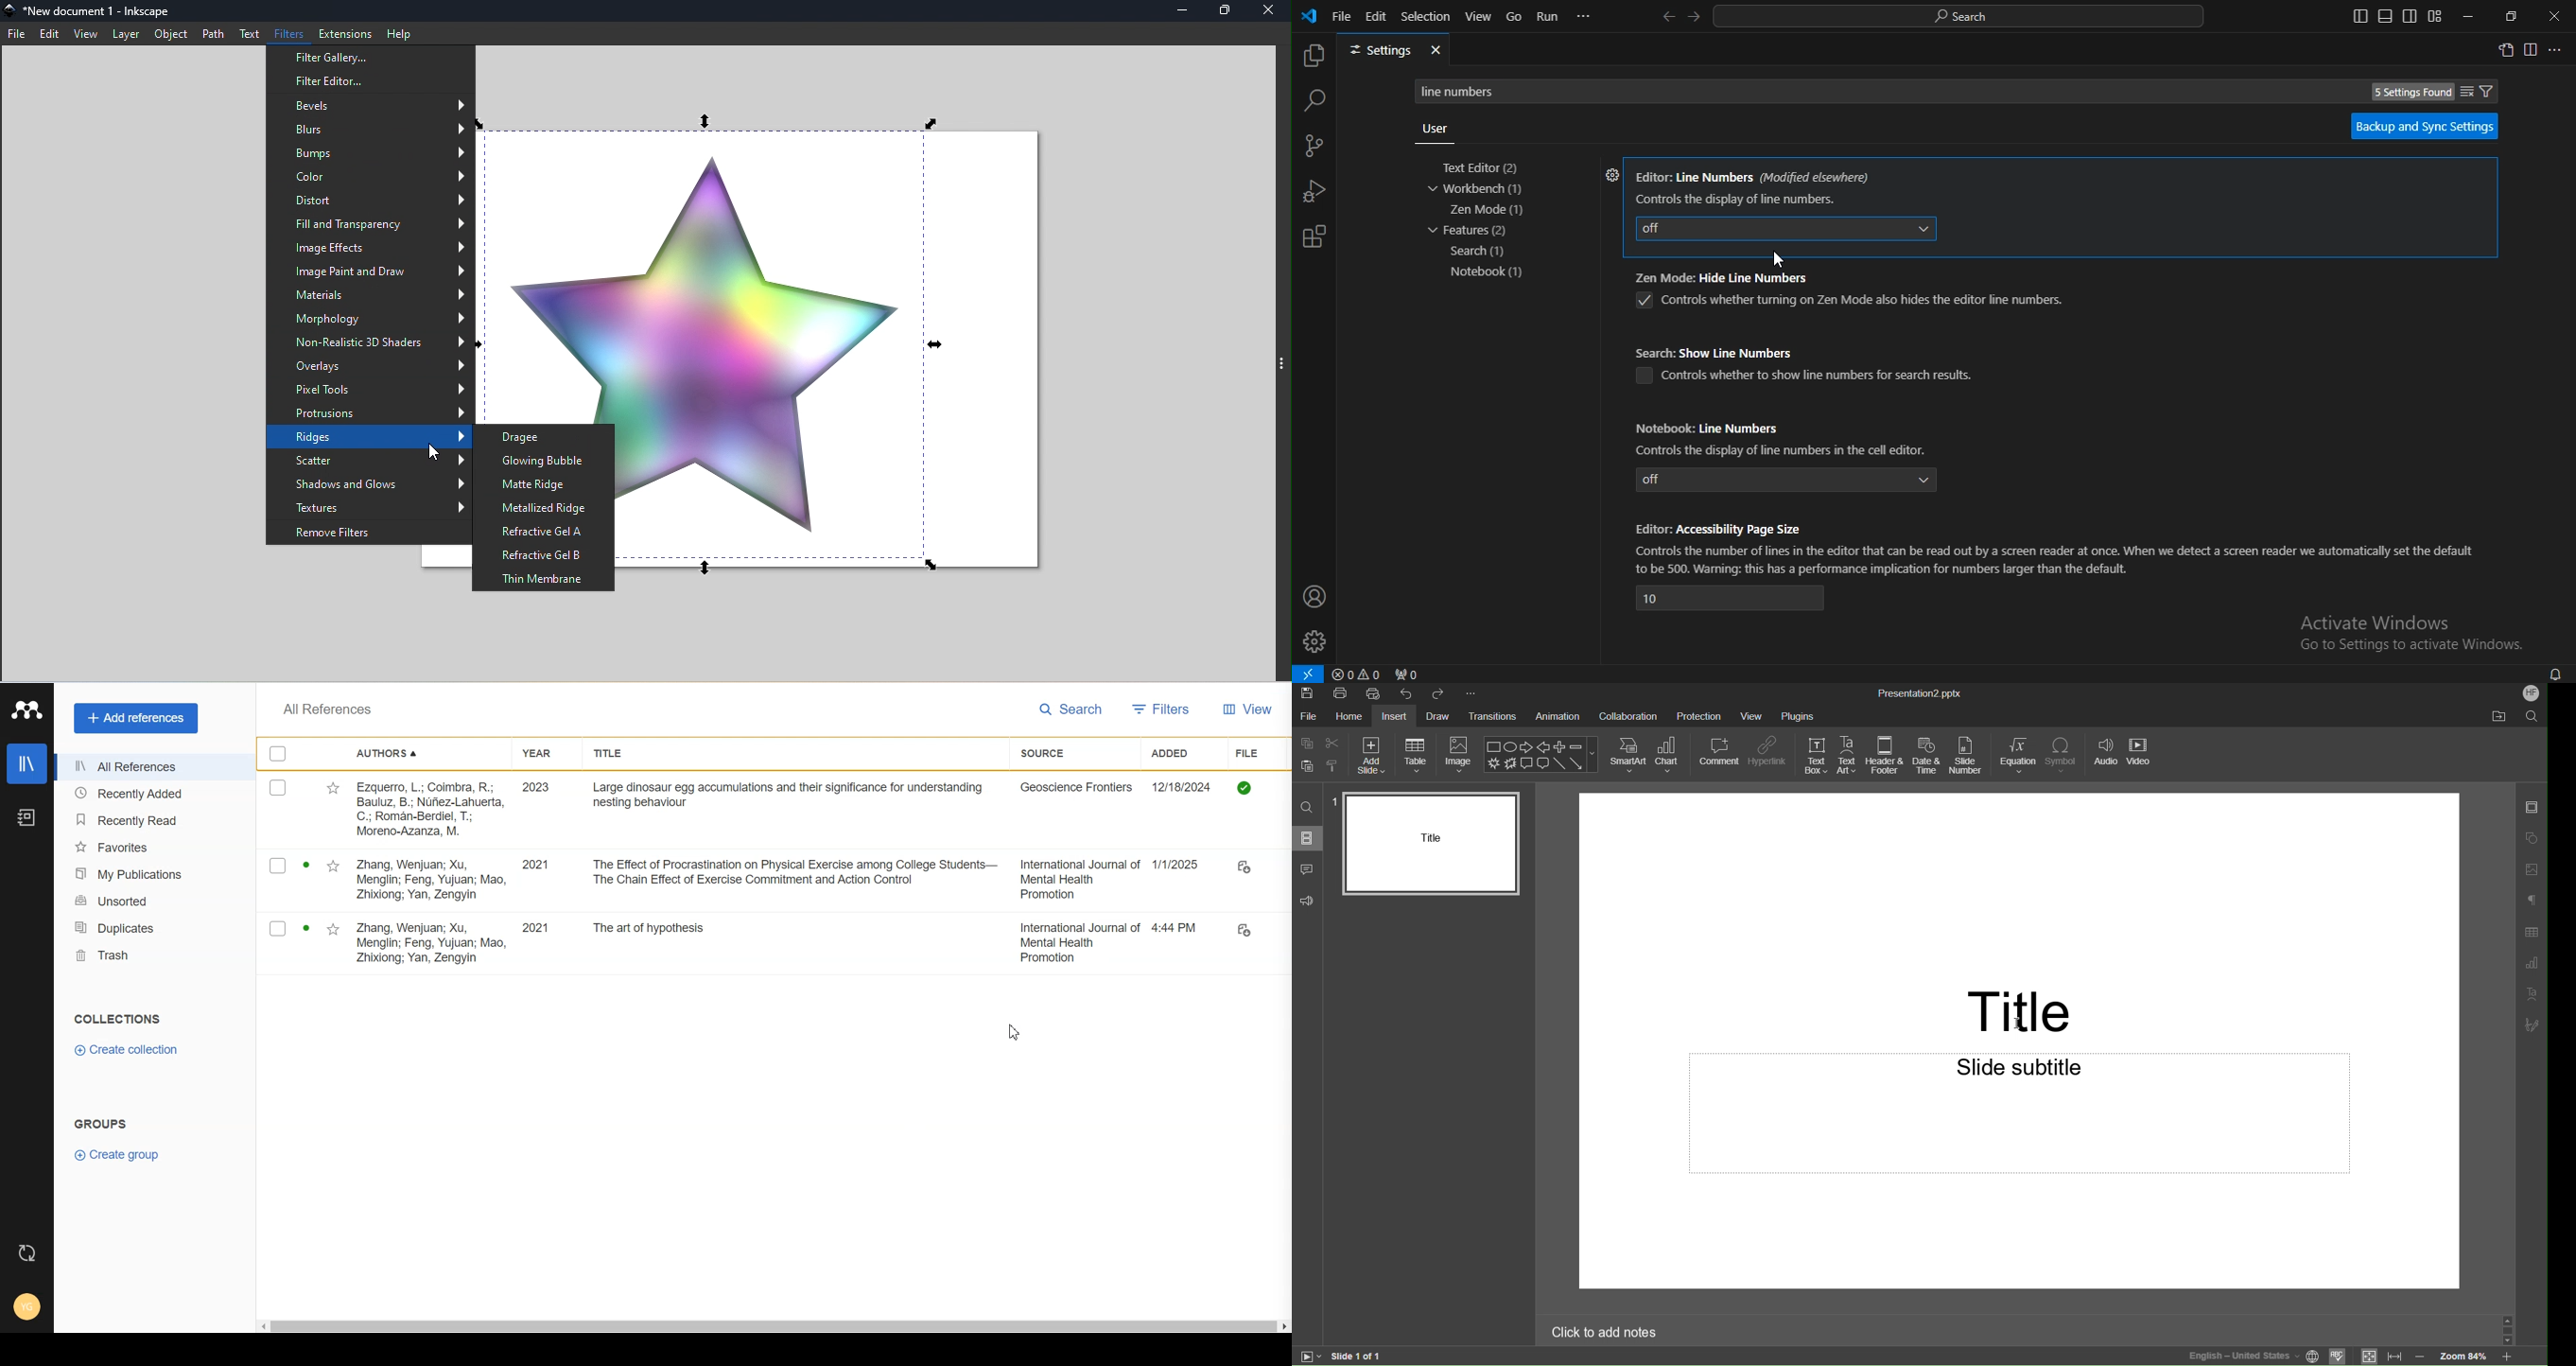 This screenshot has width=2576, height=1372. Describe the element at coordinates (1207, 786) in the screenshot. I see `Date` at that location.